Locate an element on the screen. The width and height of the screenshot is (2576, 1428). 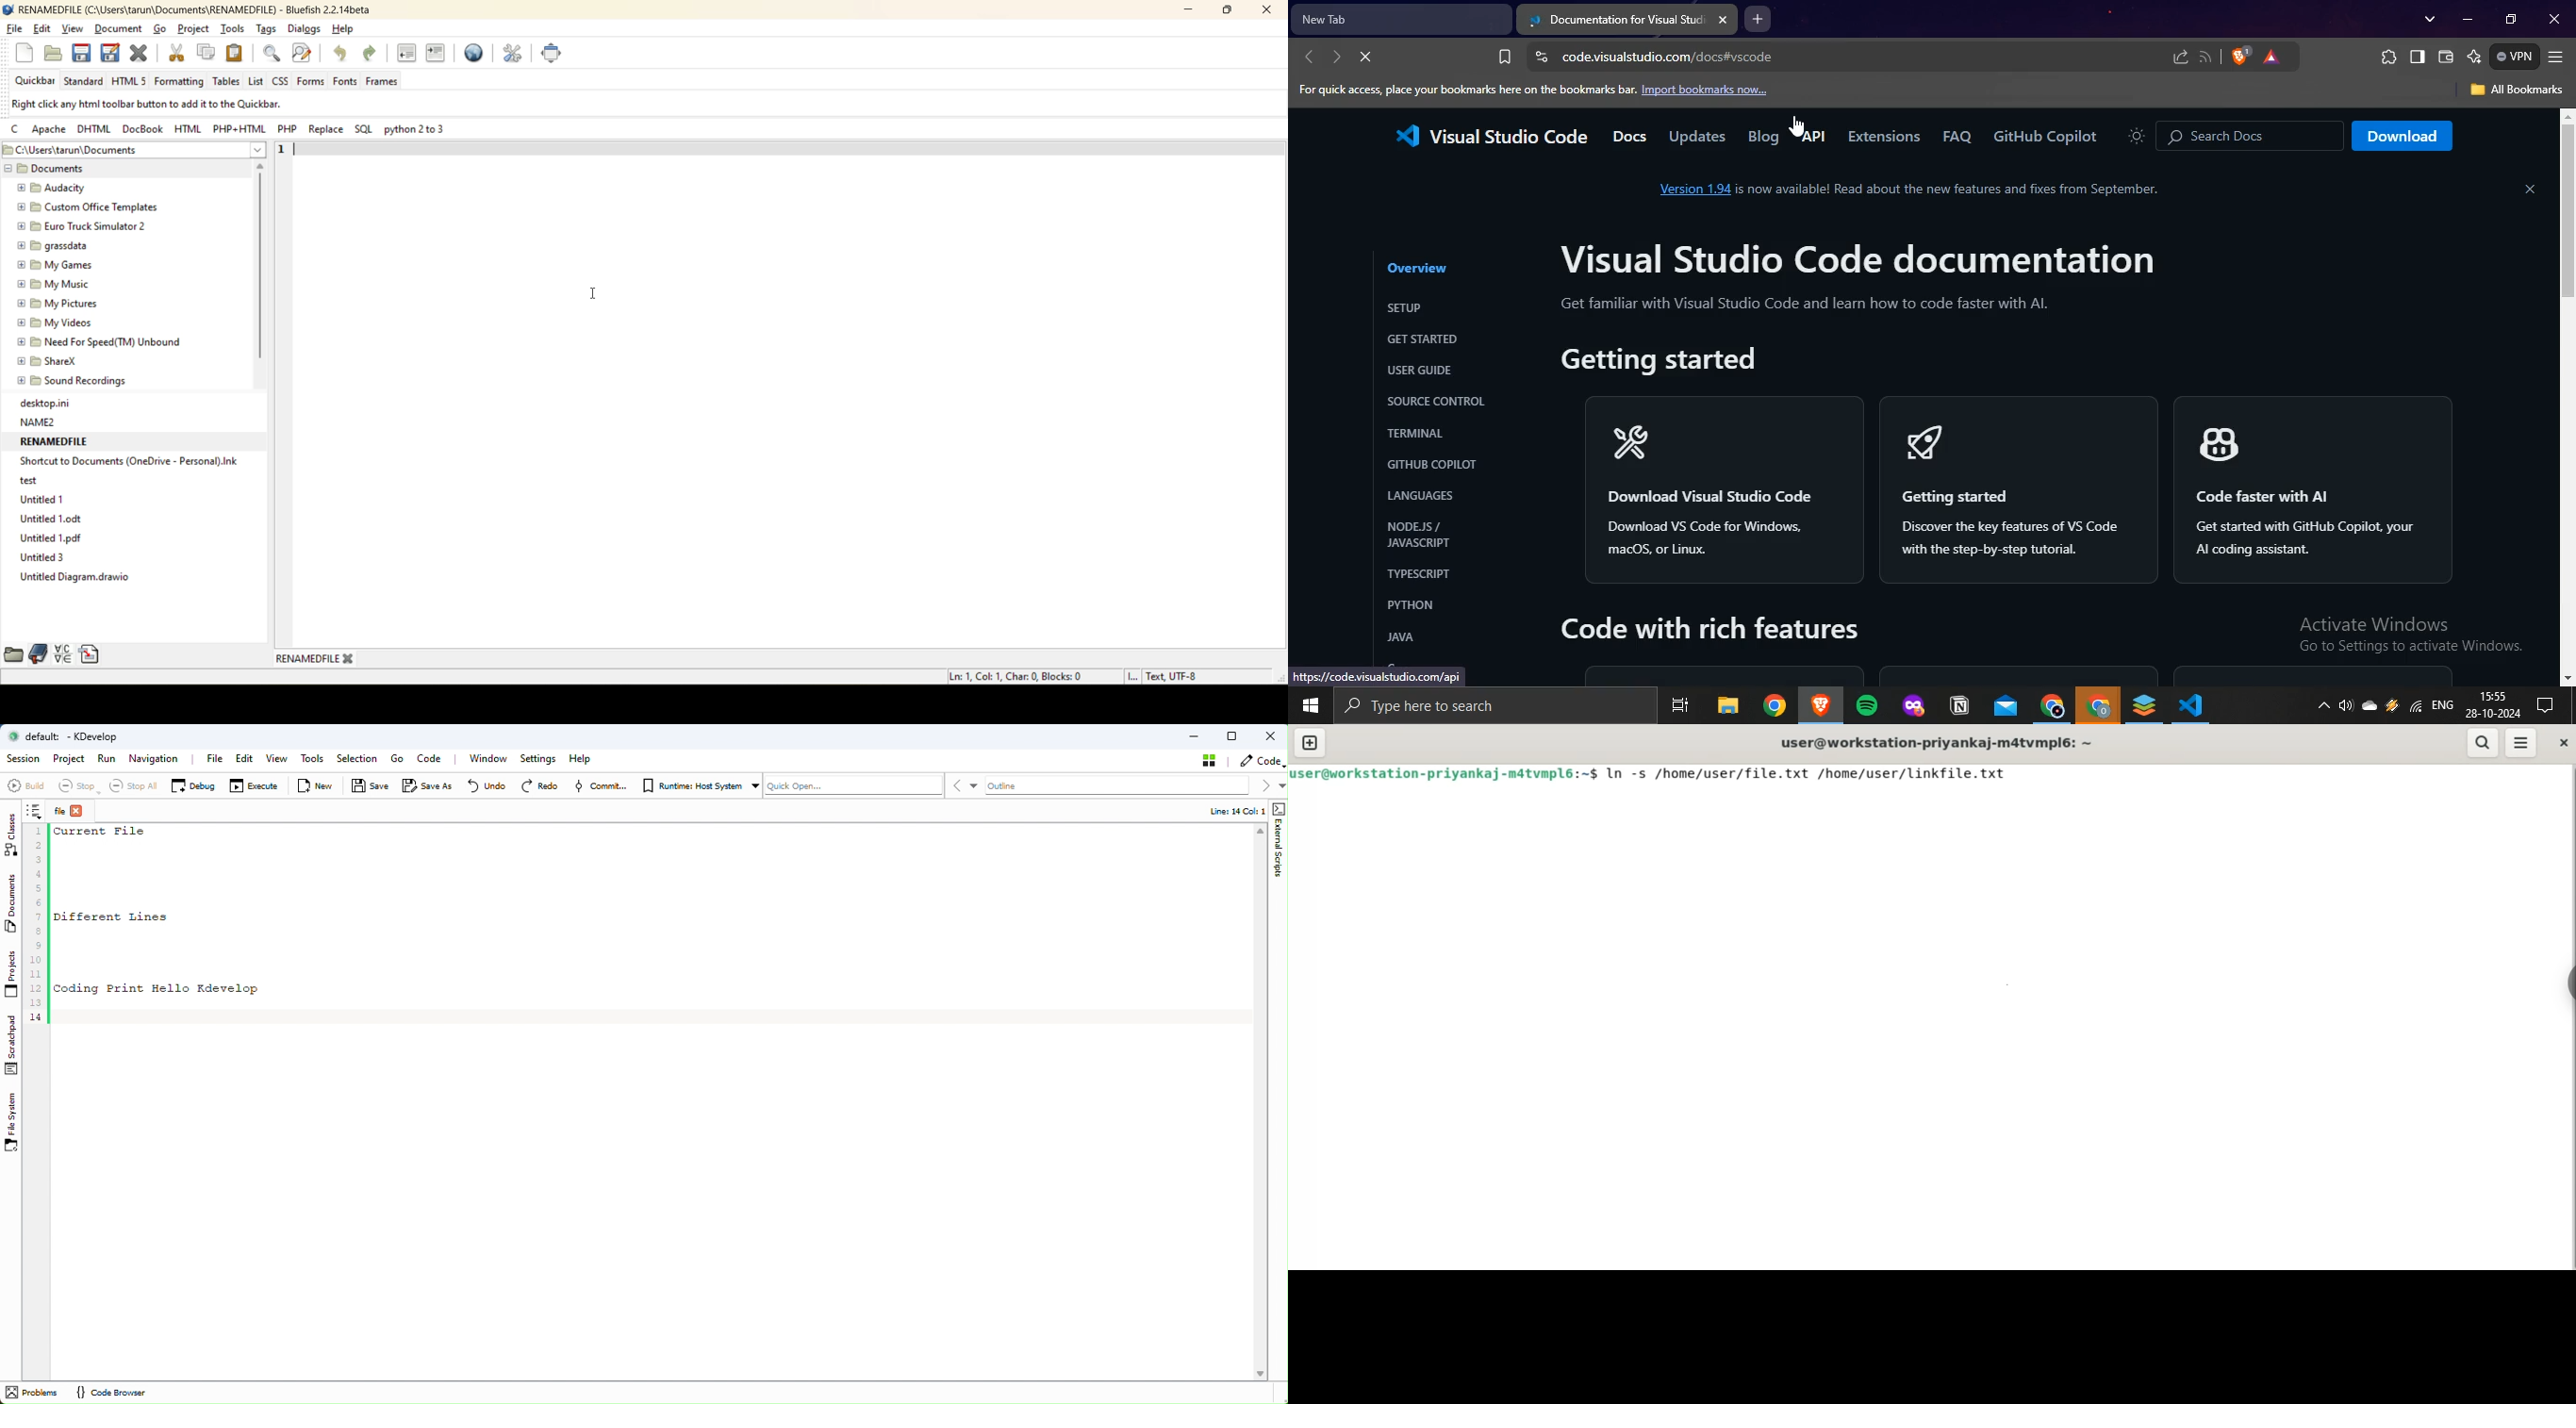
Info is located at coordinates (1229, 811).